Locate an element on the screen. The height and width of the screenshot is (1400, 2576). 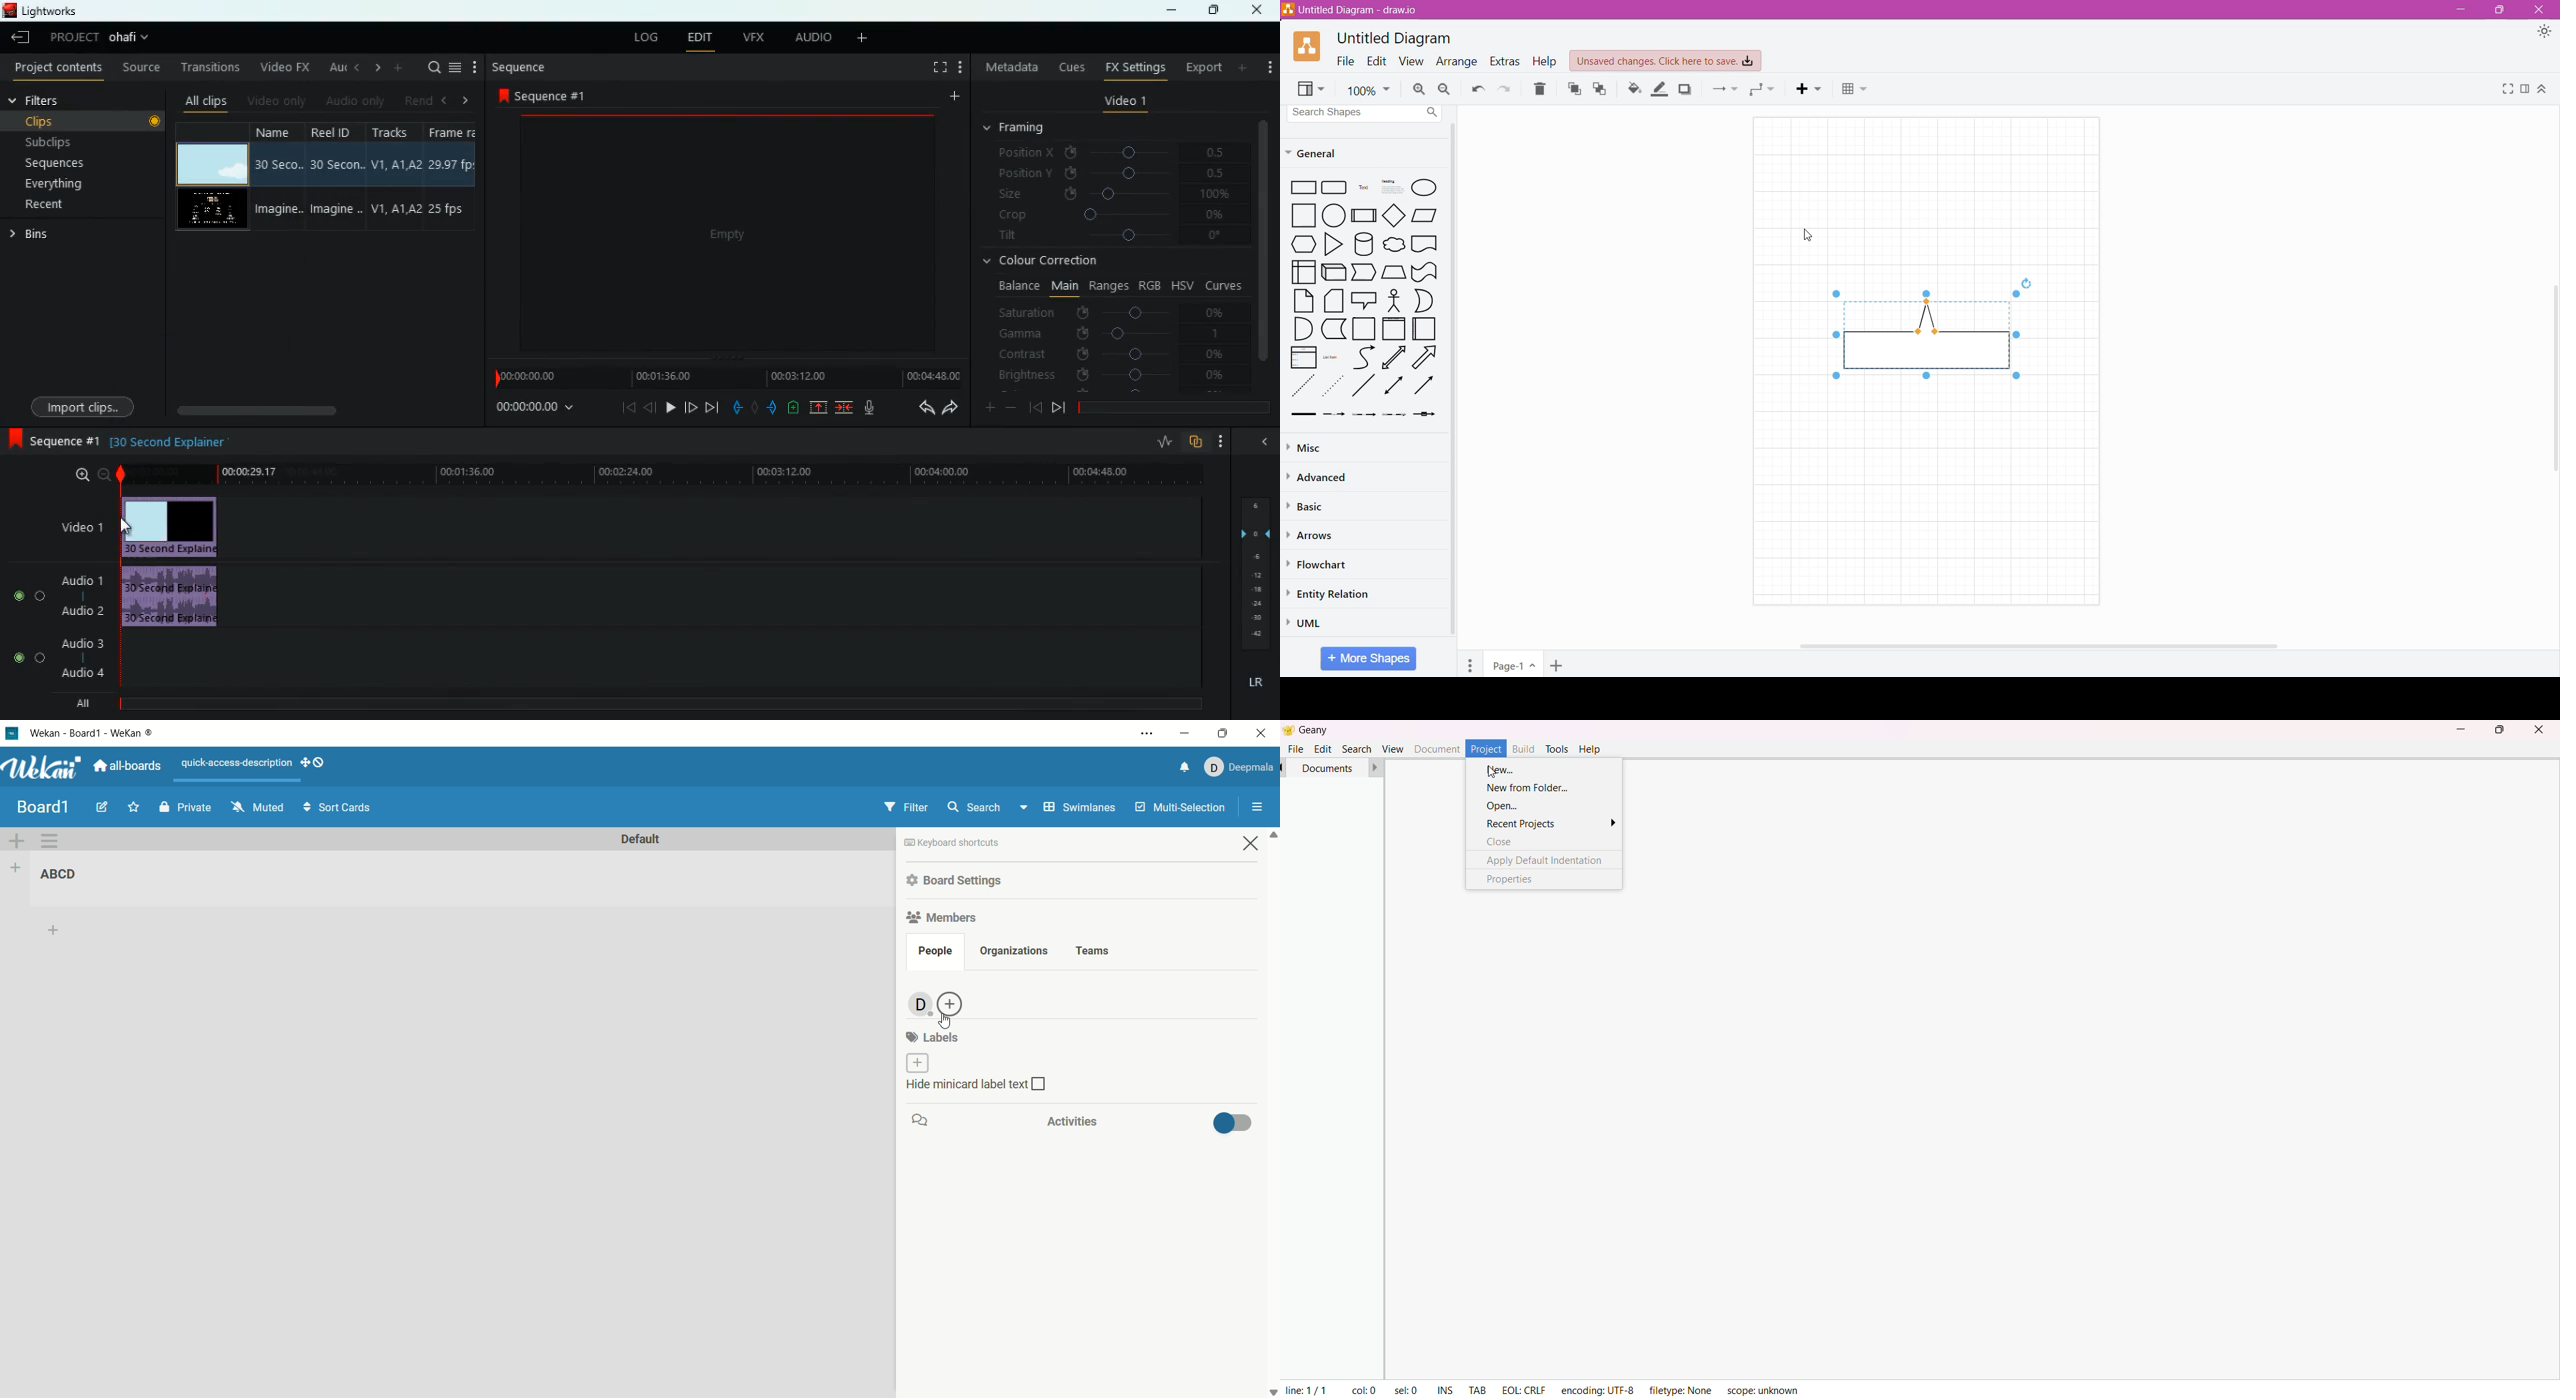
Appearance is located at coordinates (2544, 33).